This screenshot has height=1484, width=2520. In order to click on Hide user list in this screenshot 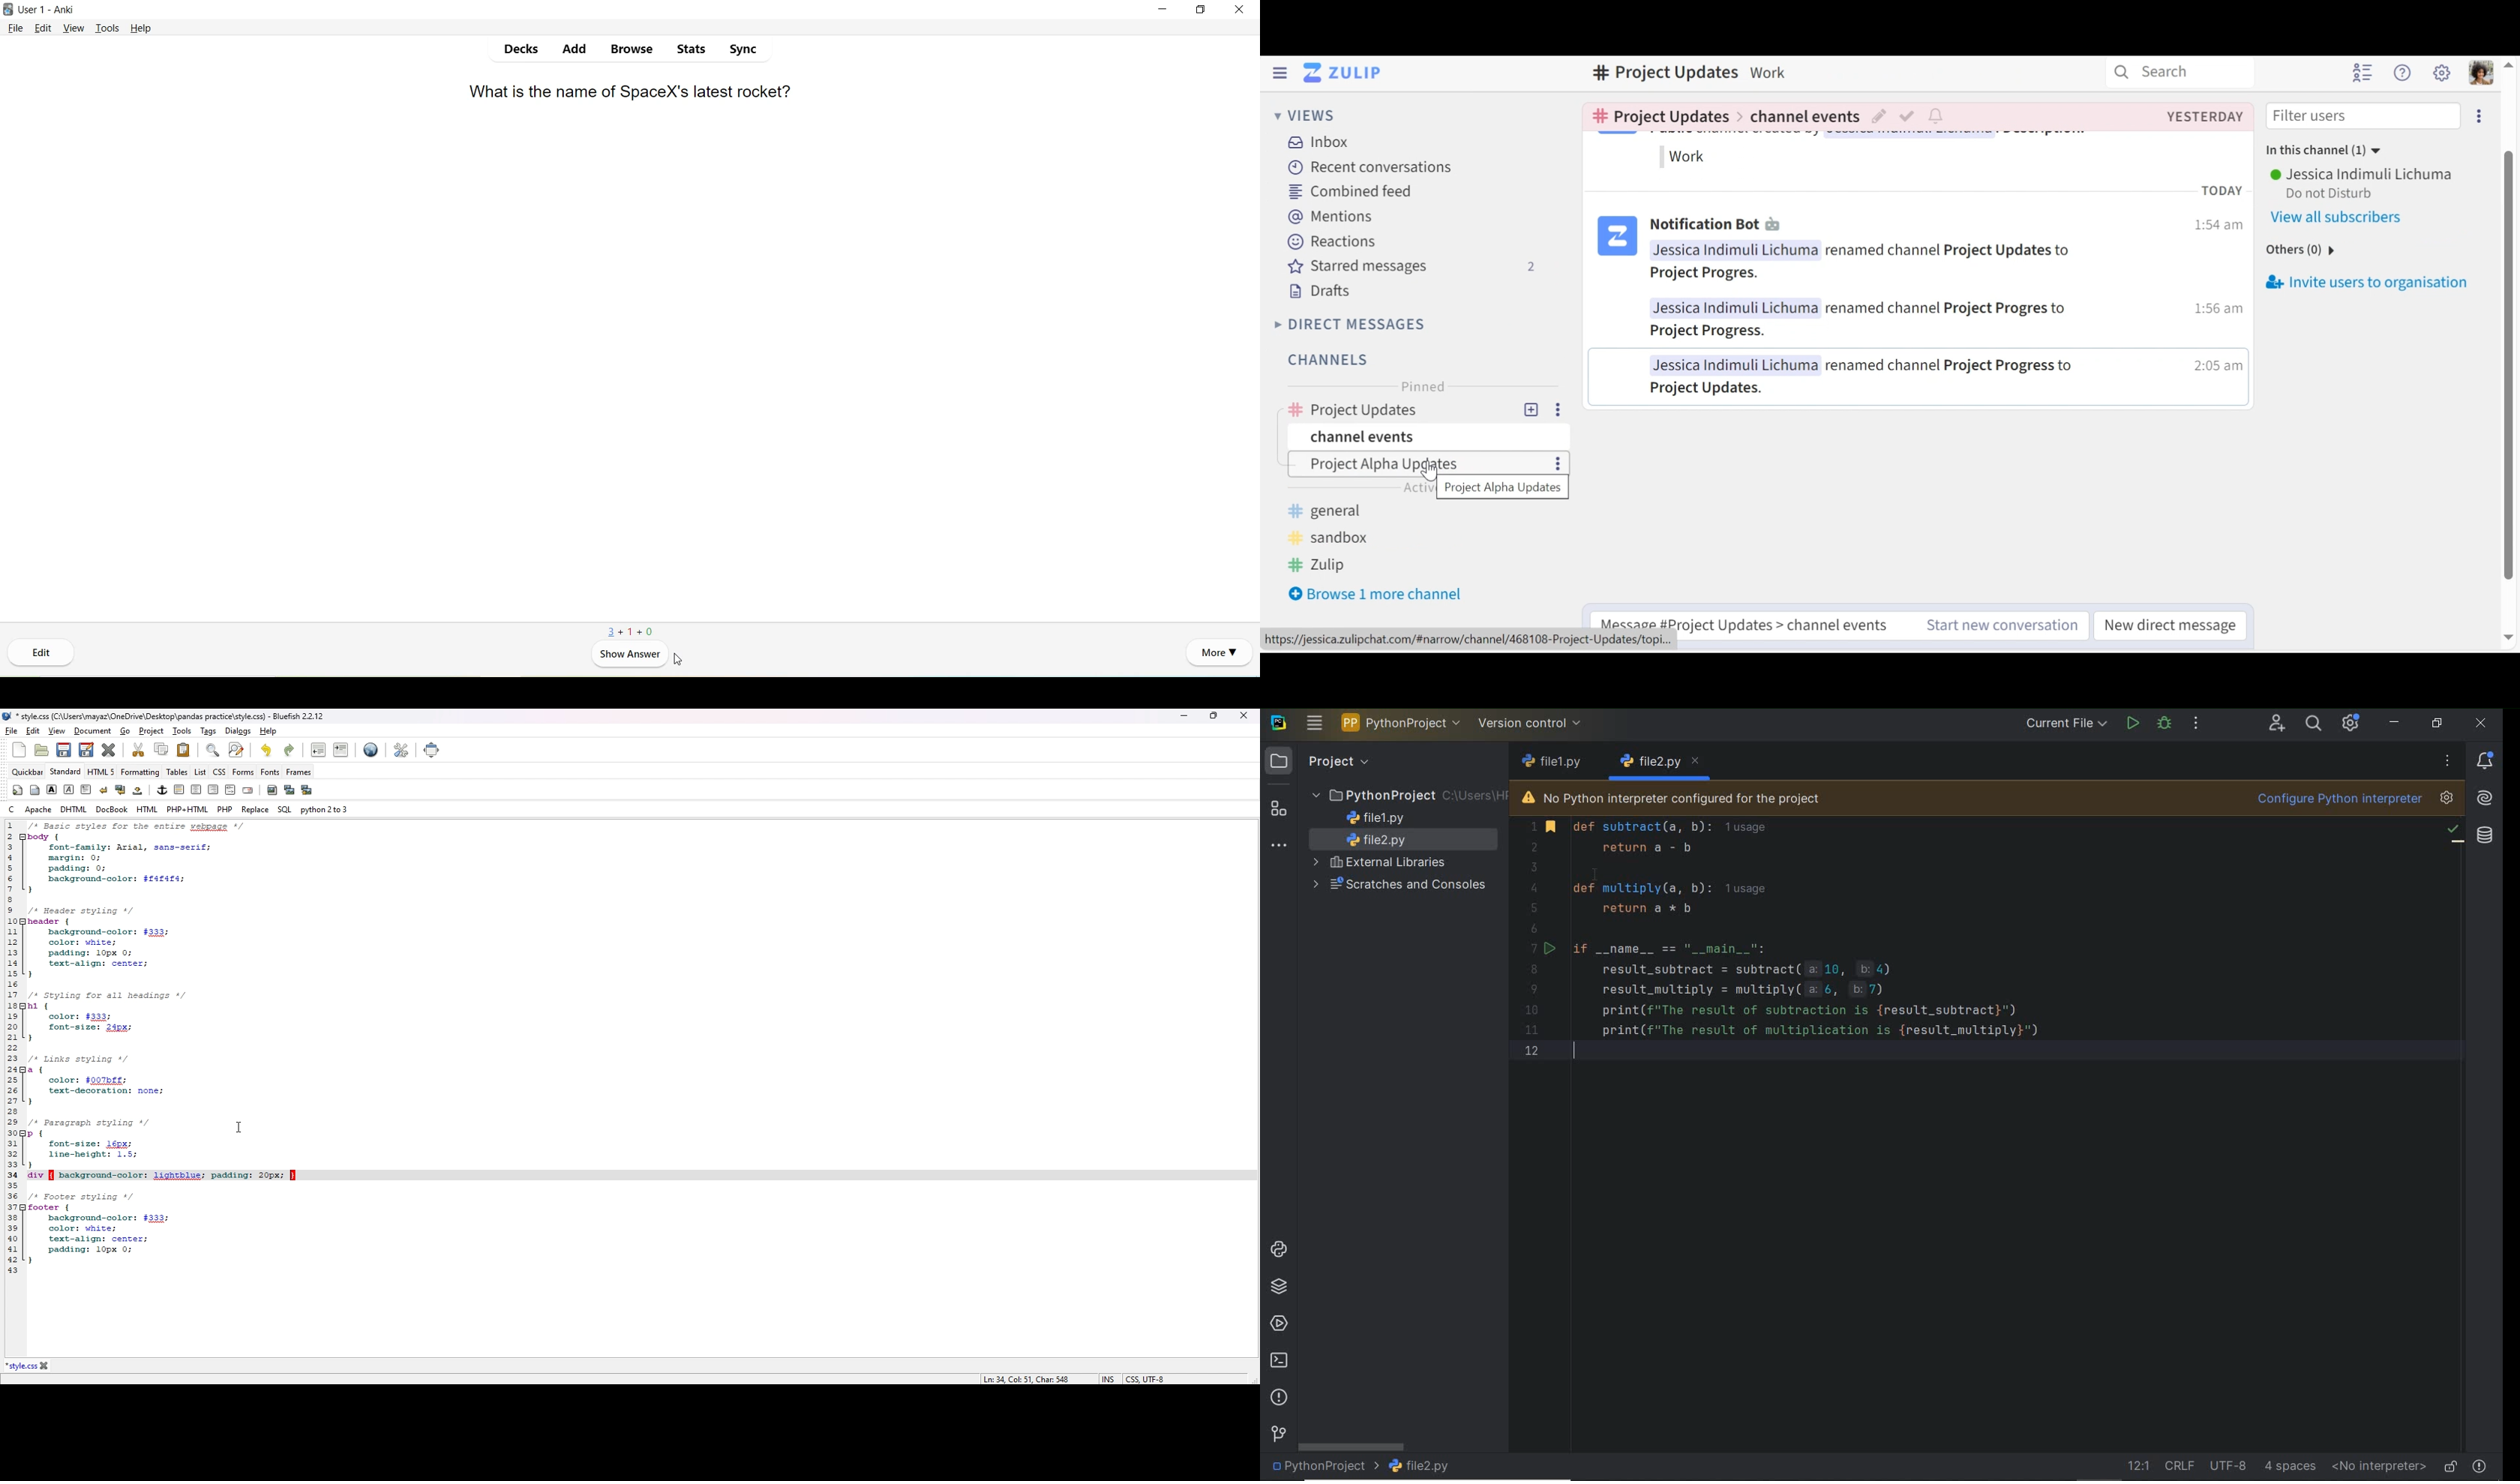, I will do `click(2364, 72)`.